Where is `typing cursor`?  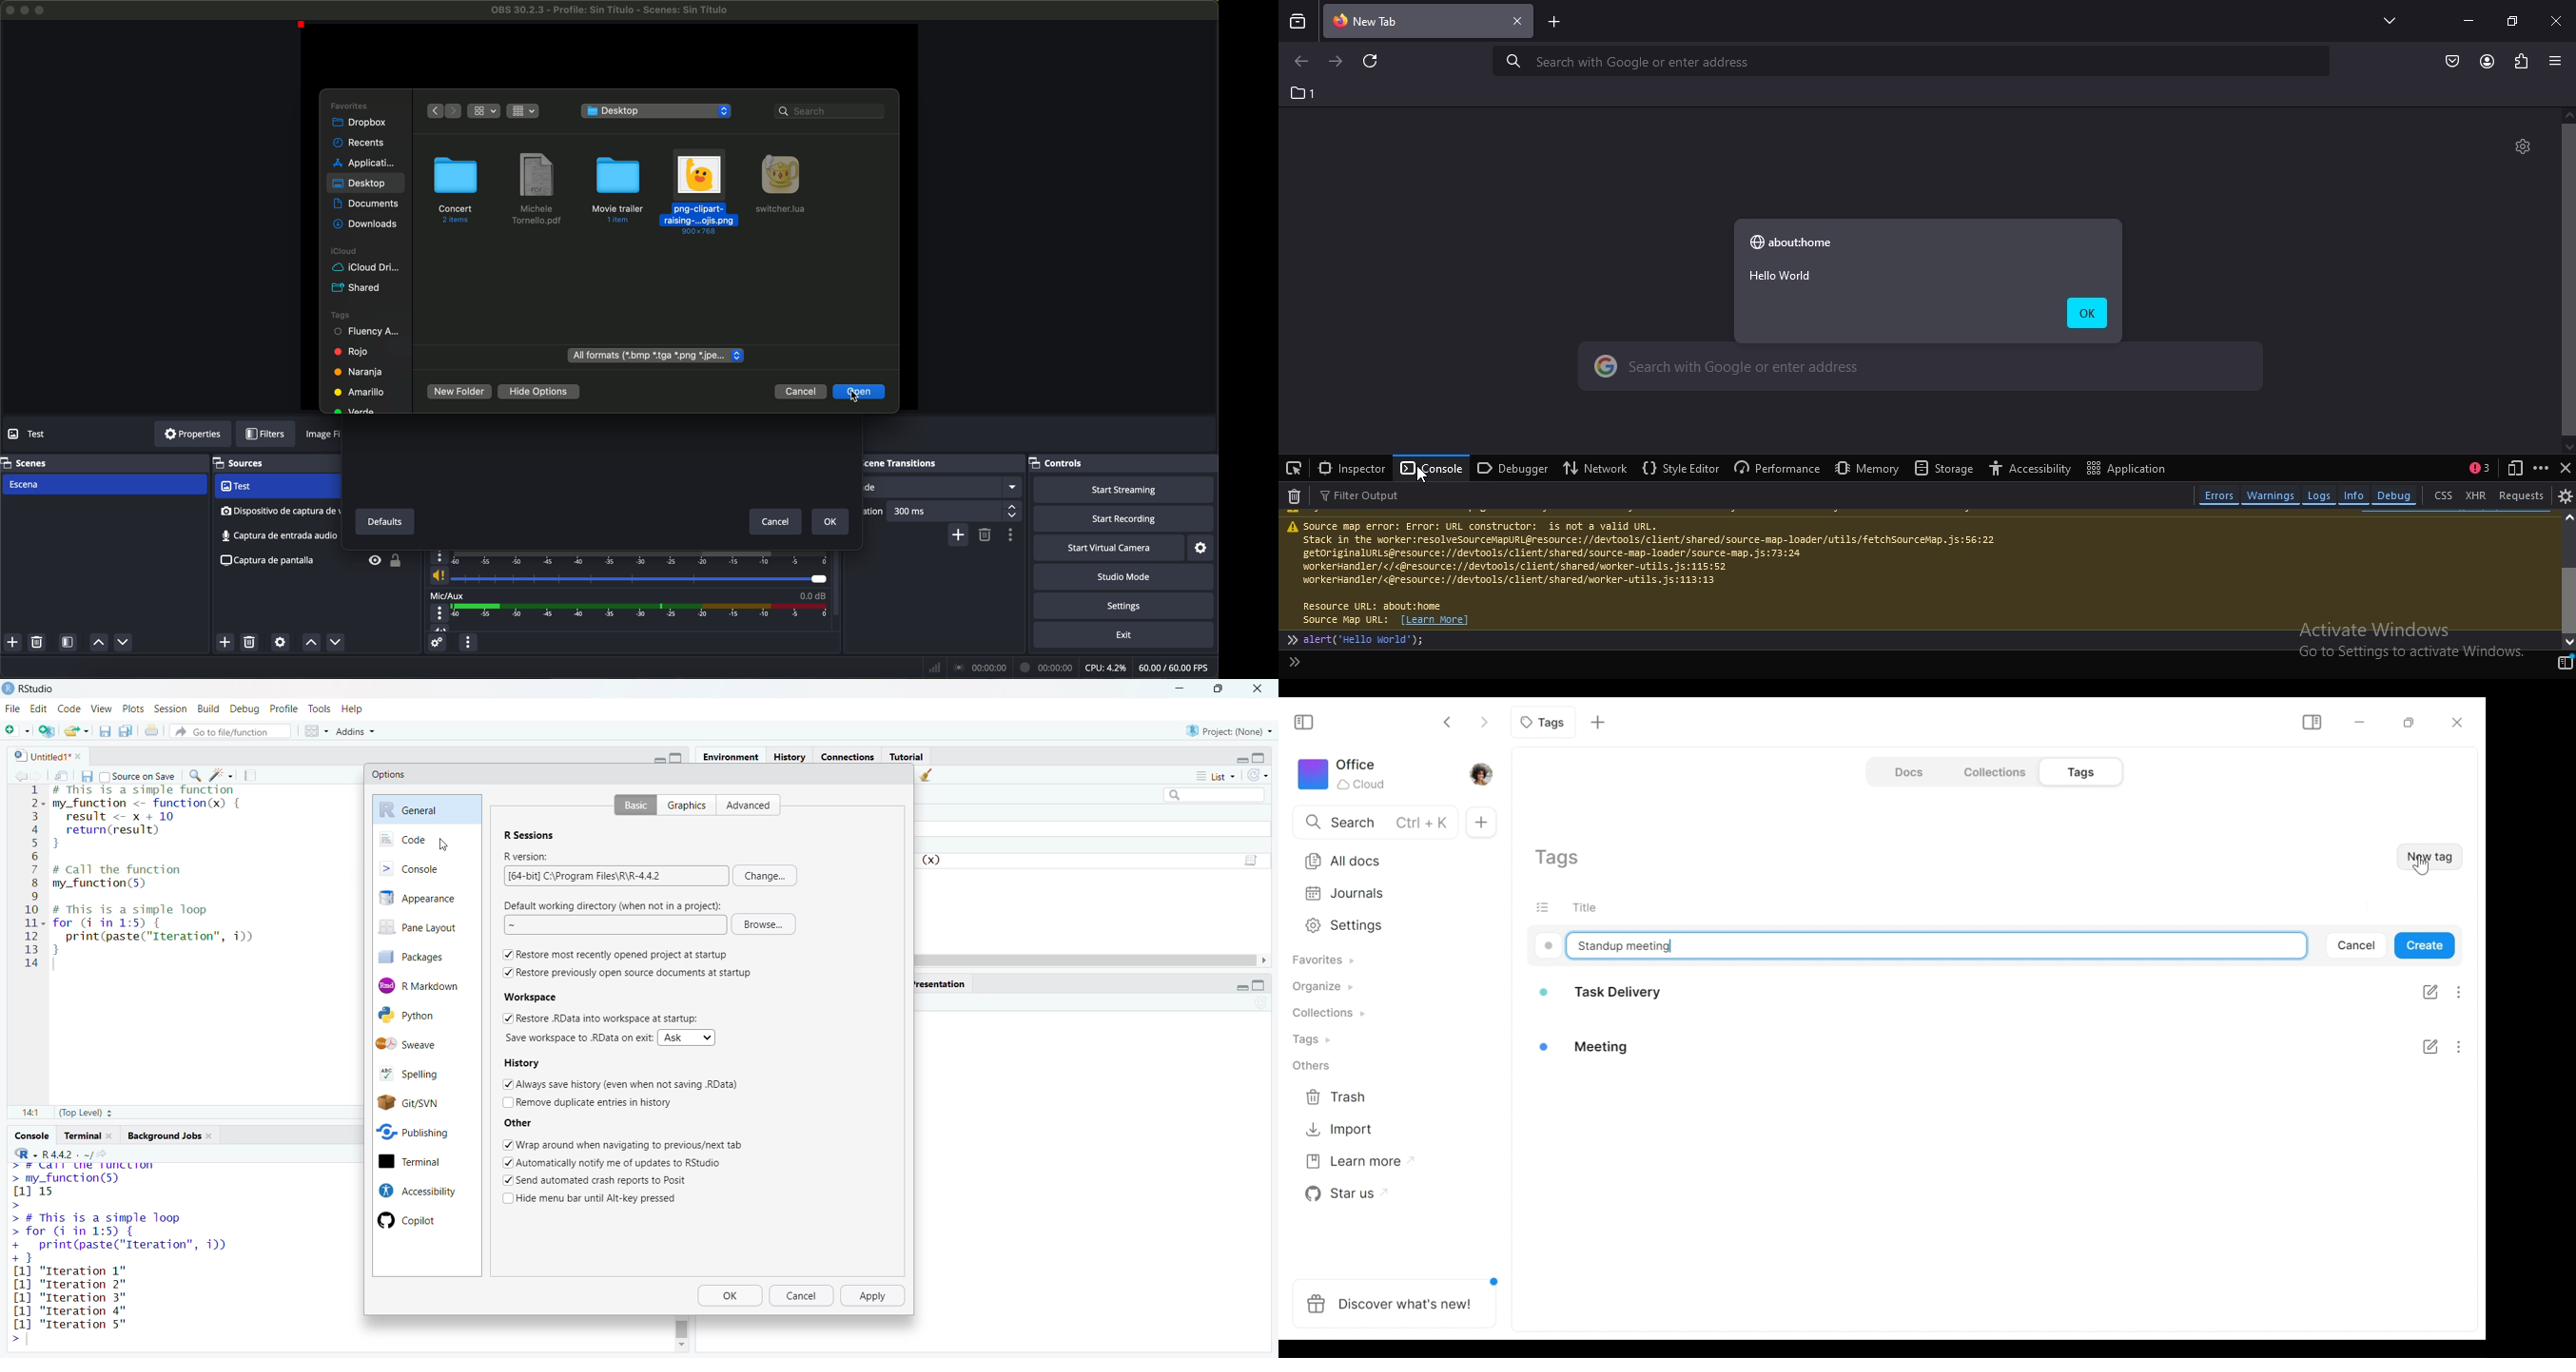
typing cursor is located at coordinates (58, 965).